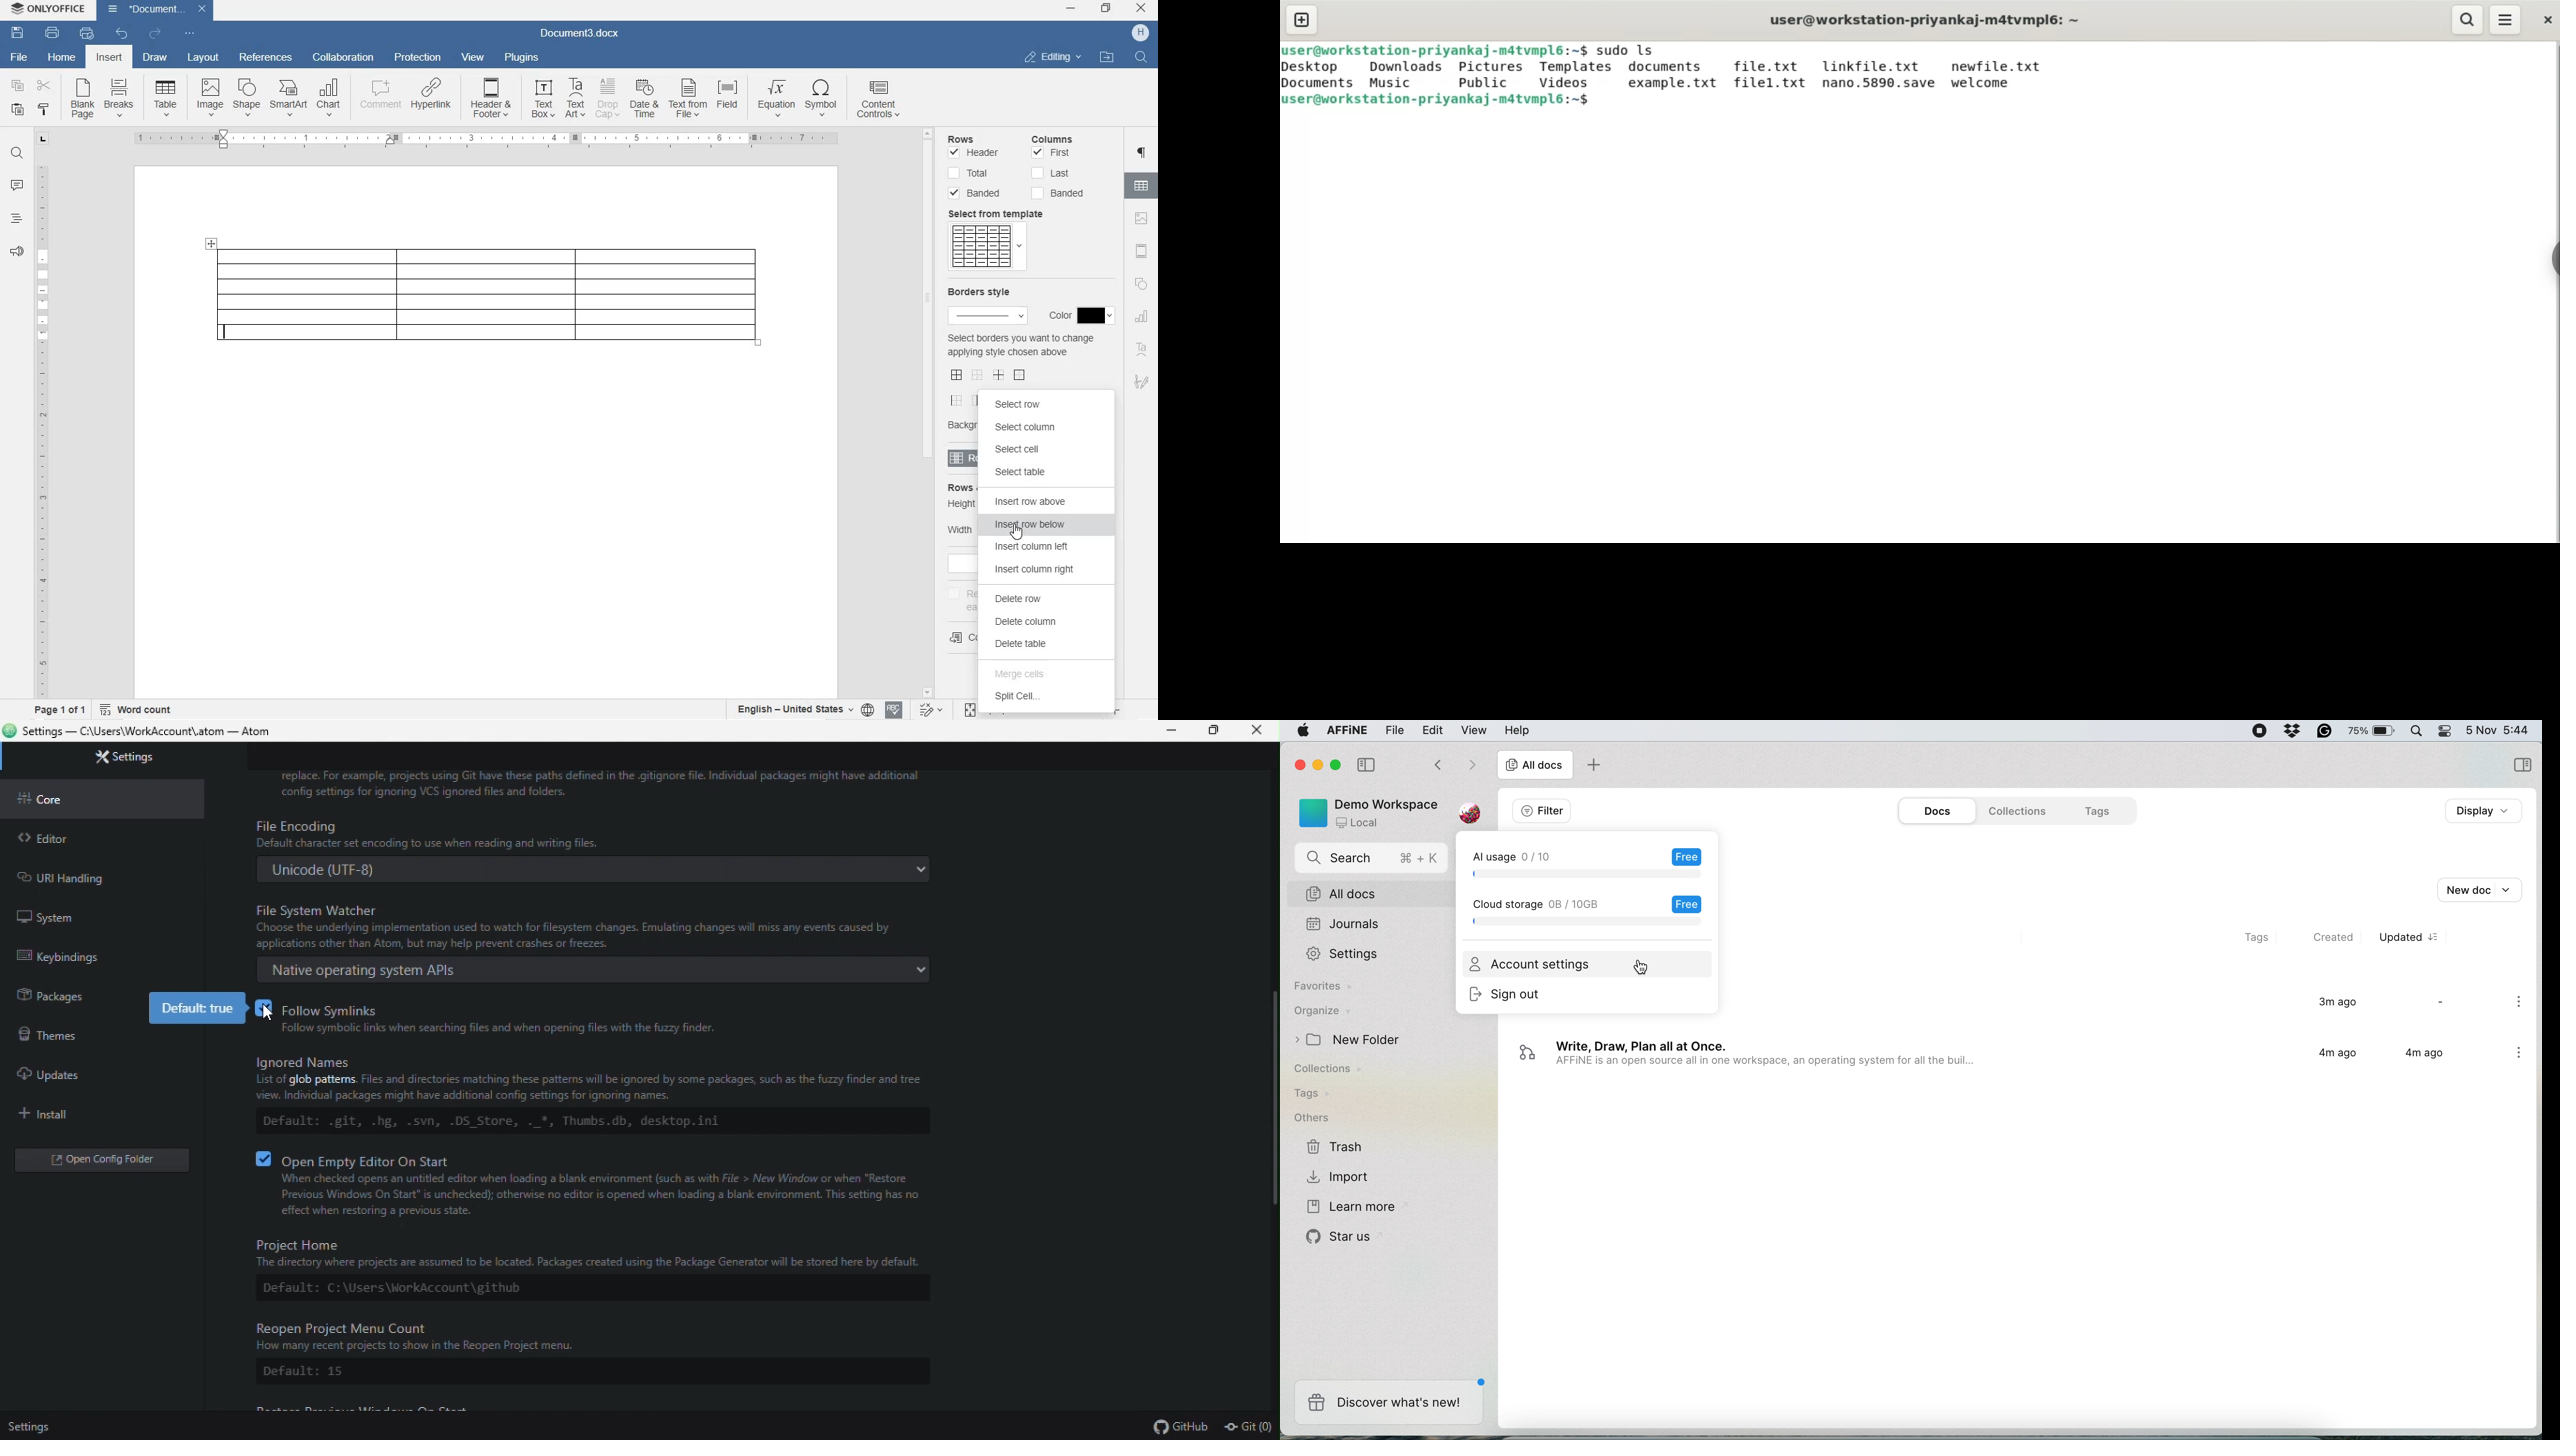 The image size is (2576, 1456). What do you see at coordinates (1143, 219) in the screenshot?
I see `IMAGE SETTINGS` at bounding box center [1143, 219].